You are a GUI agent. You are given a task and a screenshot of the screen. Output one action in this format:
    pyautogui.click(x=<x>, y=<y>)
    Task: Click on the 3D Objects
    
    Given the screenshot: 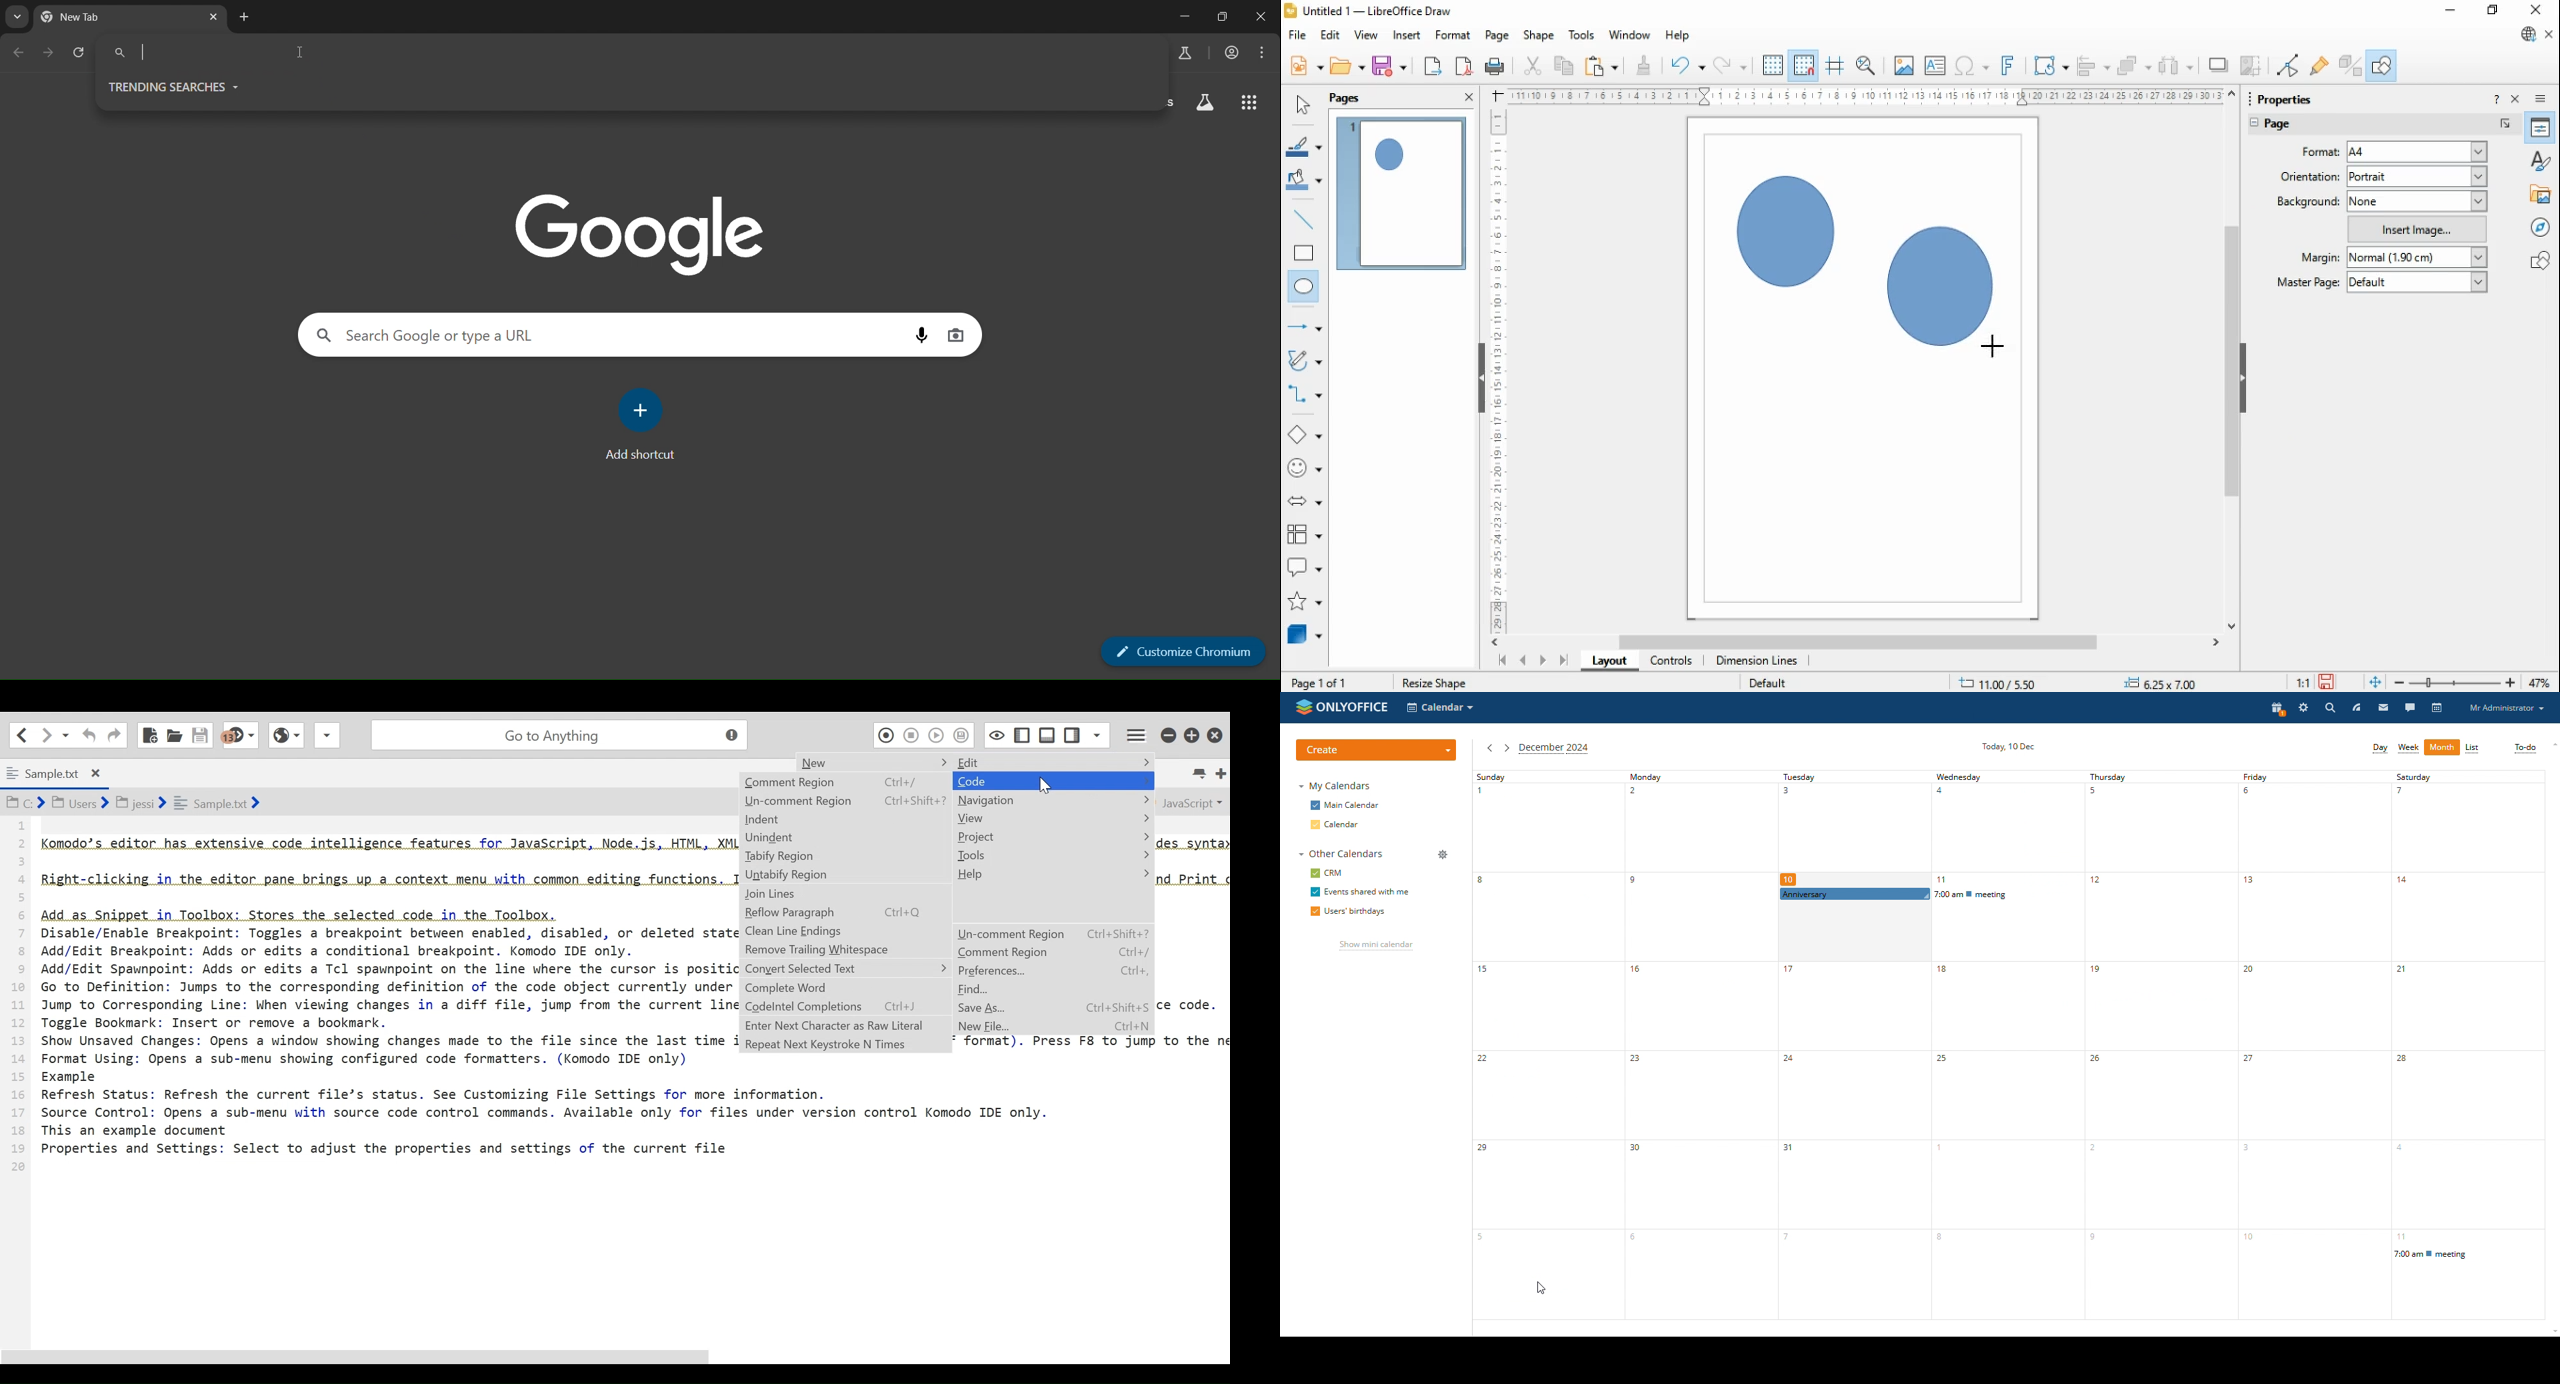 What is the action you would take?
    pyautogui.click(x=1303, y=635)
    